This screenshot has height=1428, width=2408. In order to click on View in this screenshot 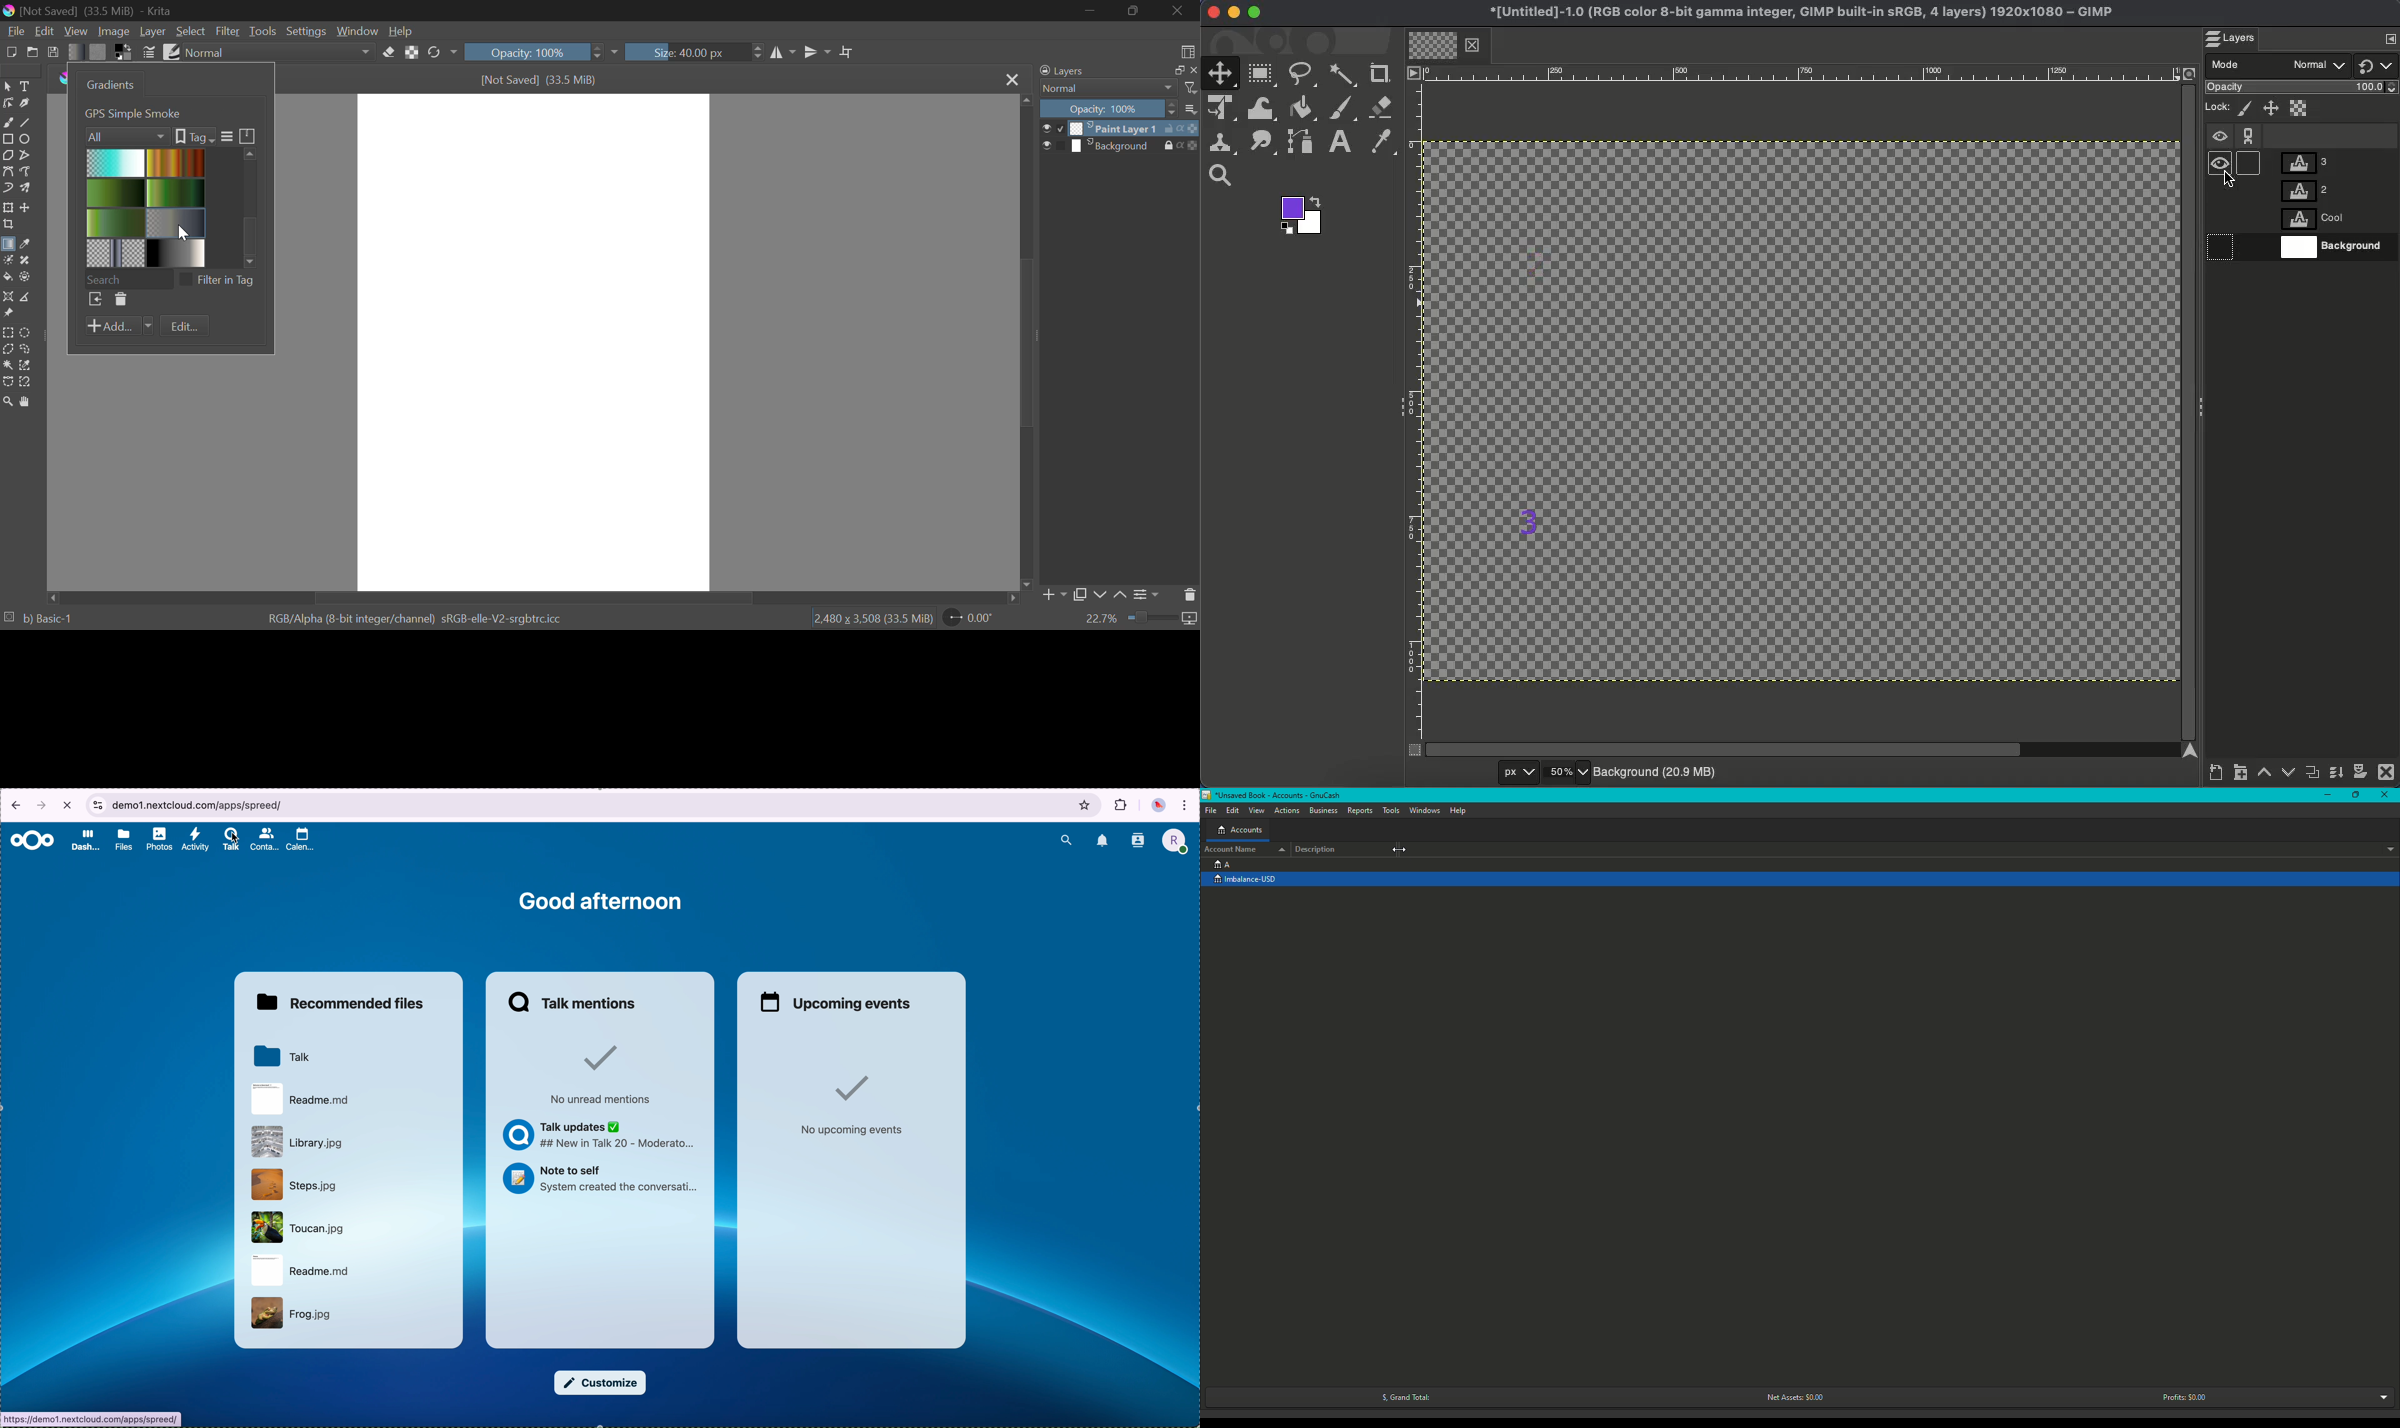, I will do `click(1258, 811)`.